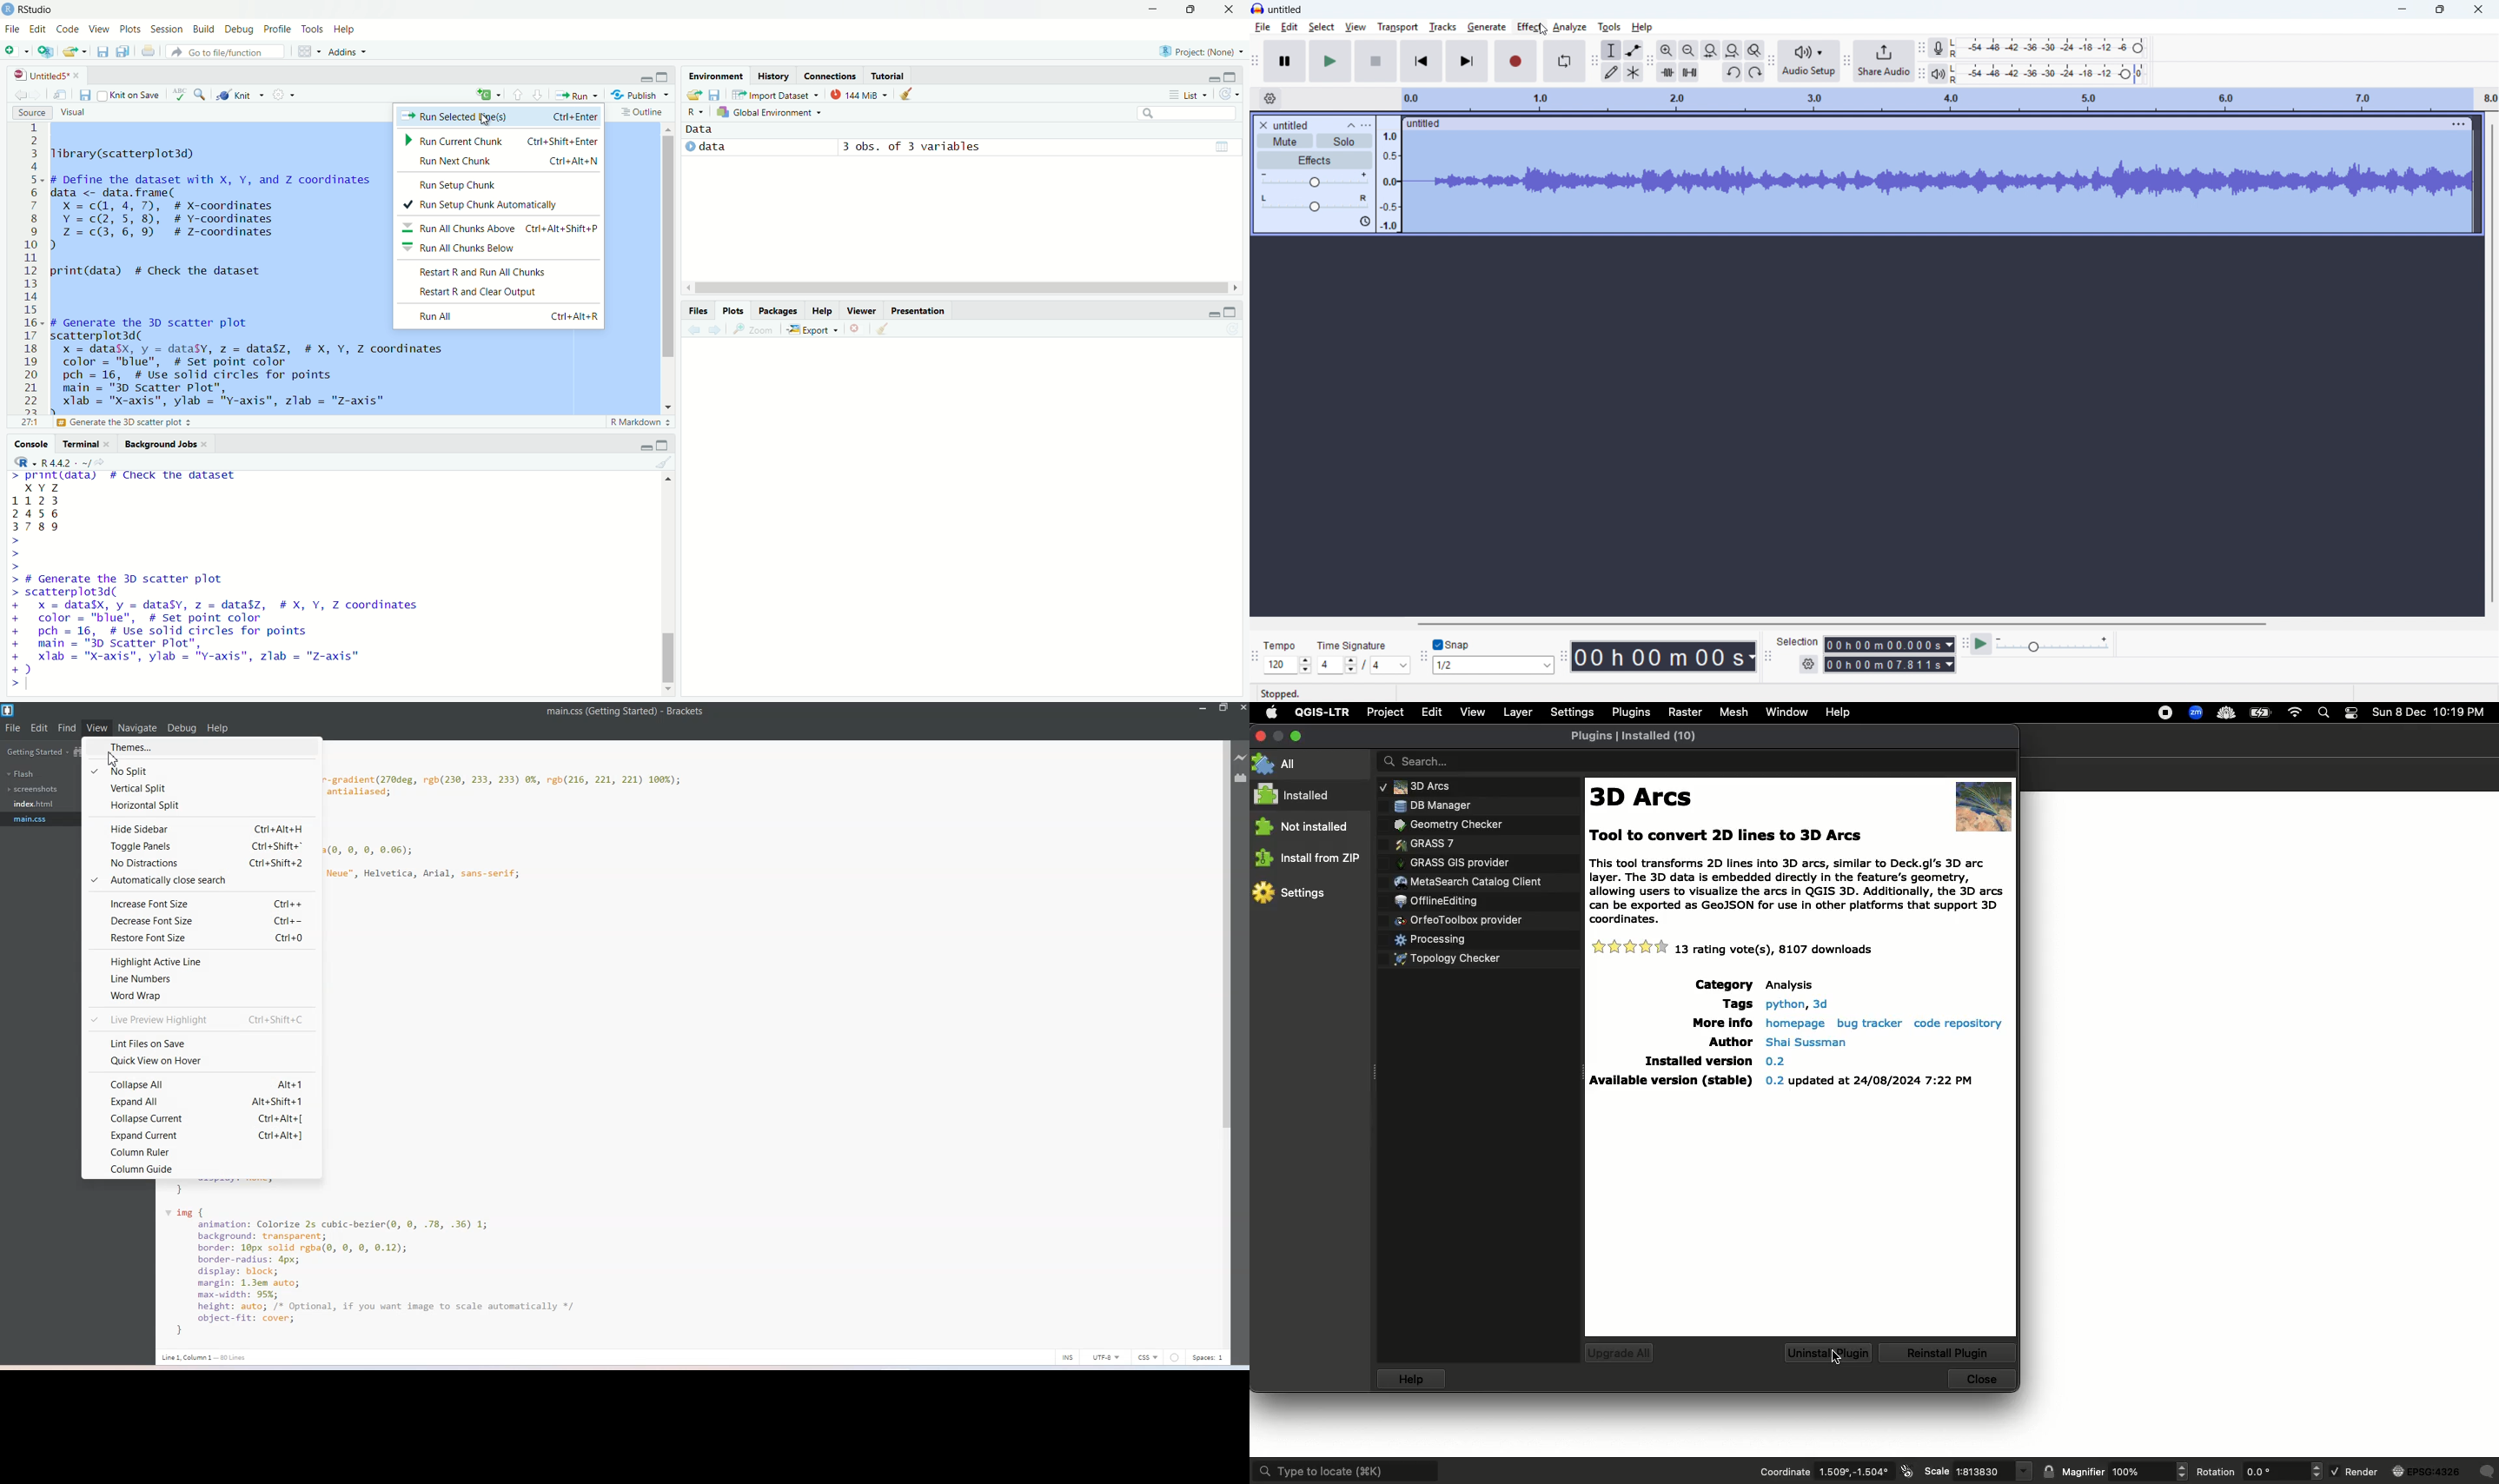 This screenshot has height=1484, width=2520. I want to click on list, so click(1188, 96).